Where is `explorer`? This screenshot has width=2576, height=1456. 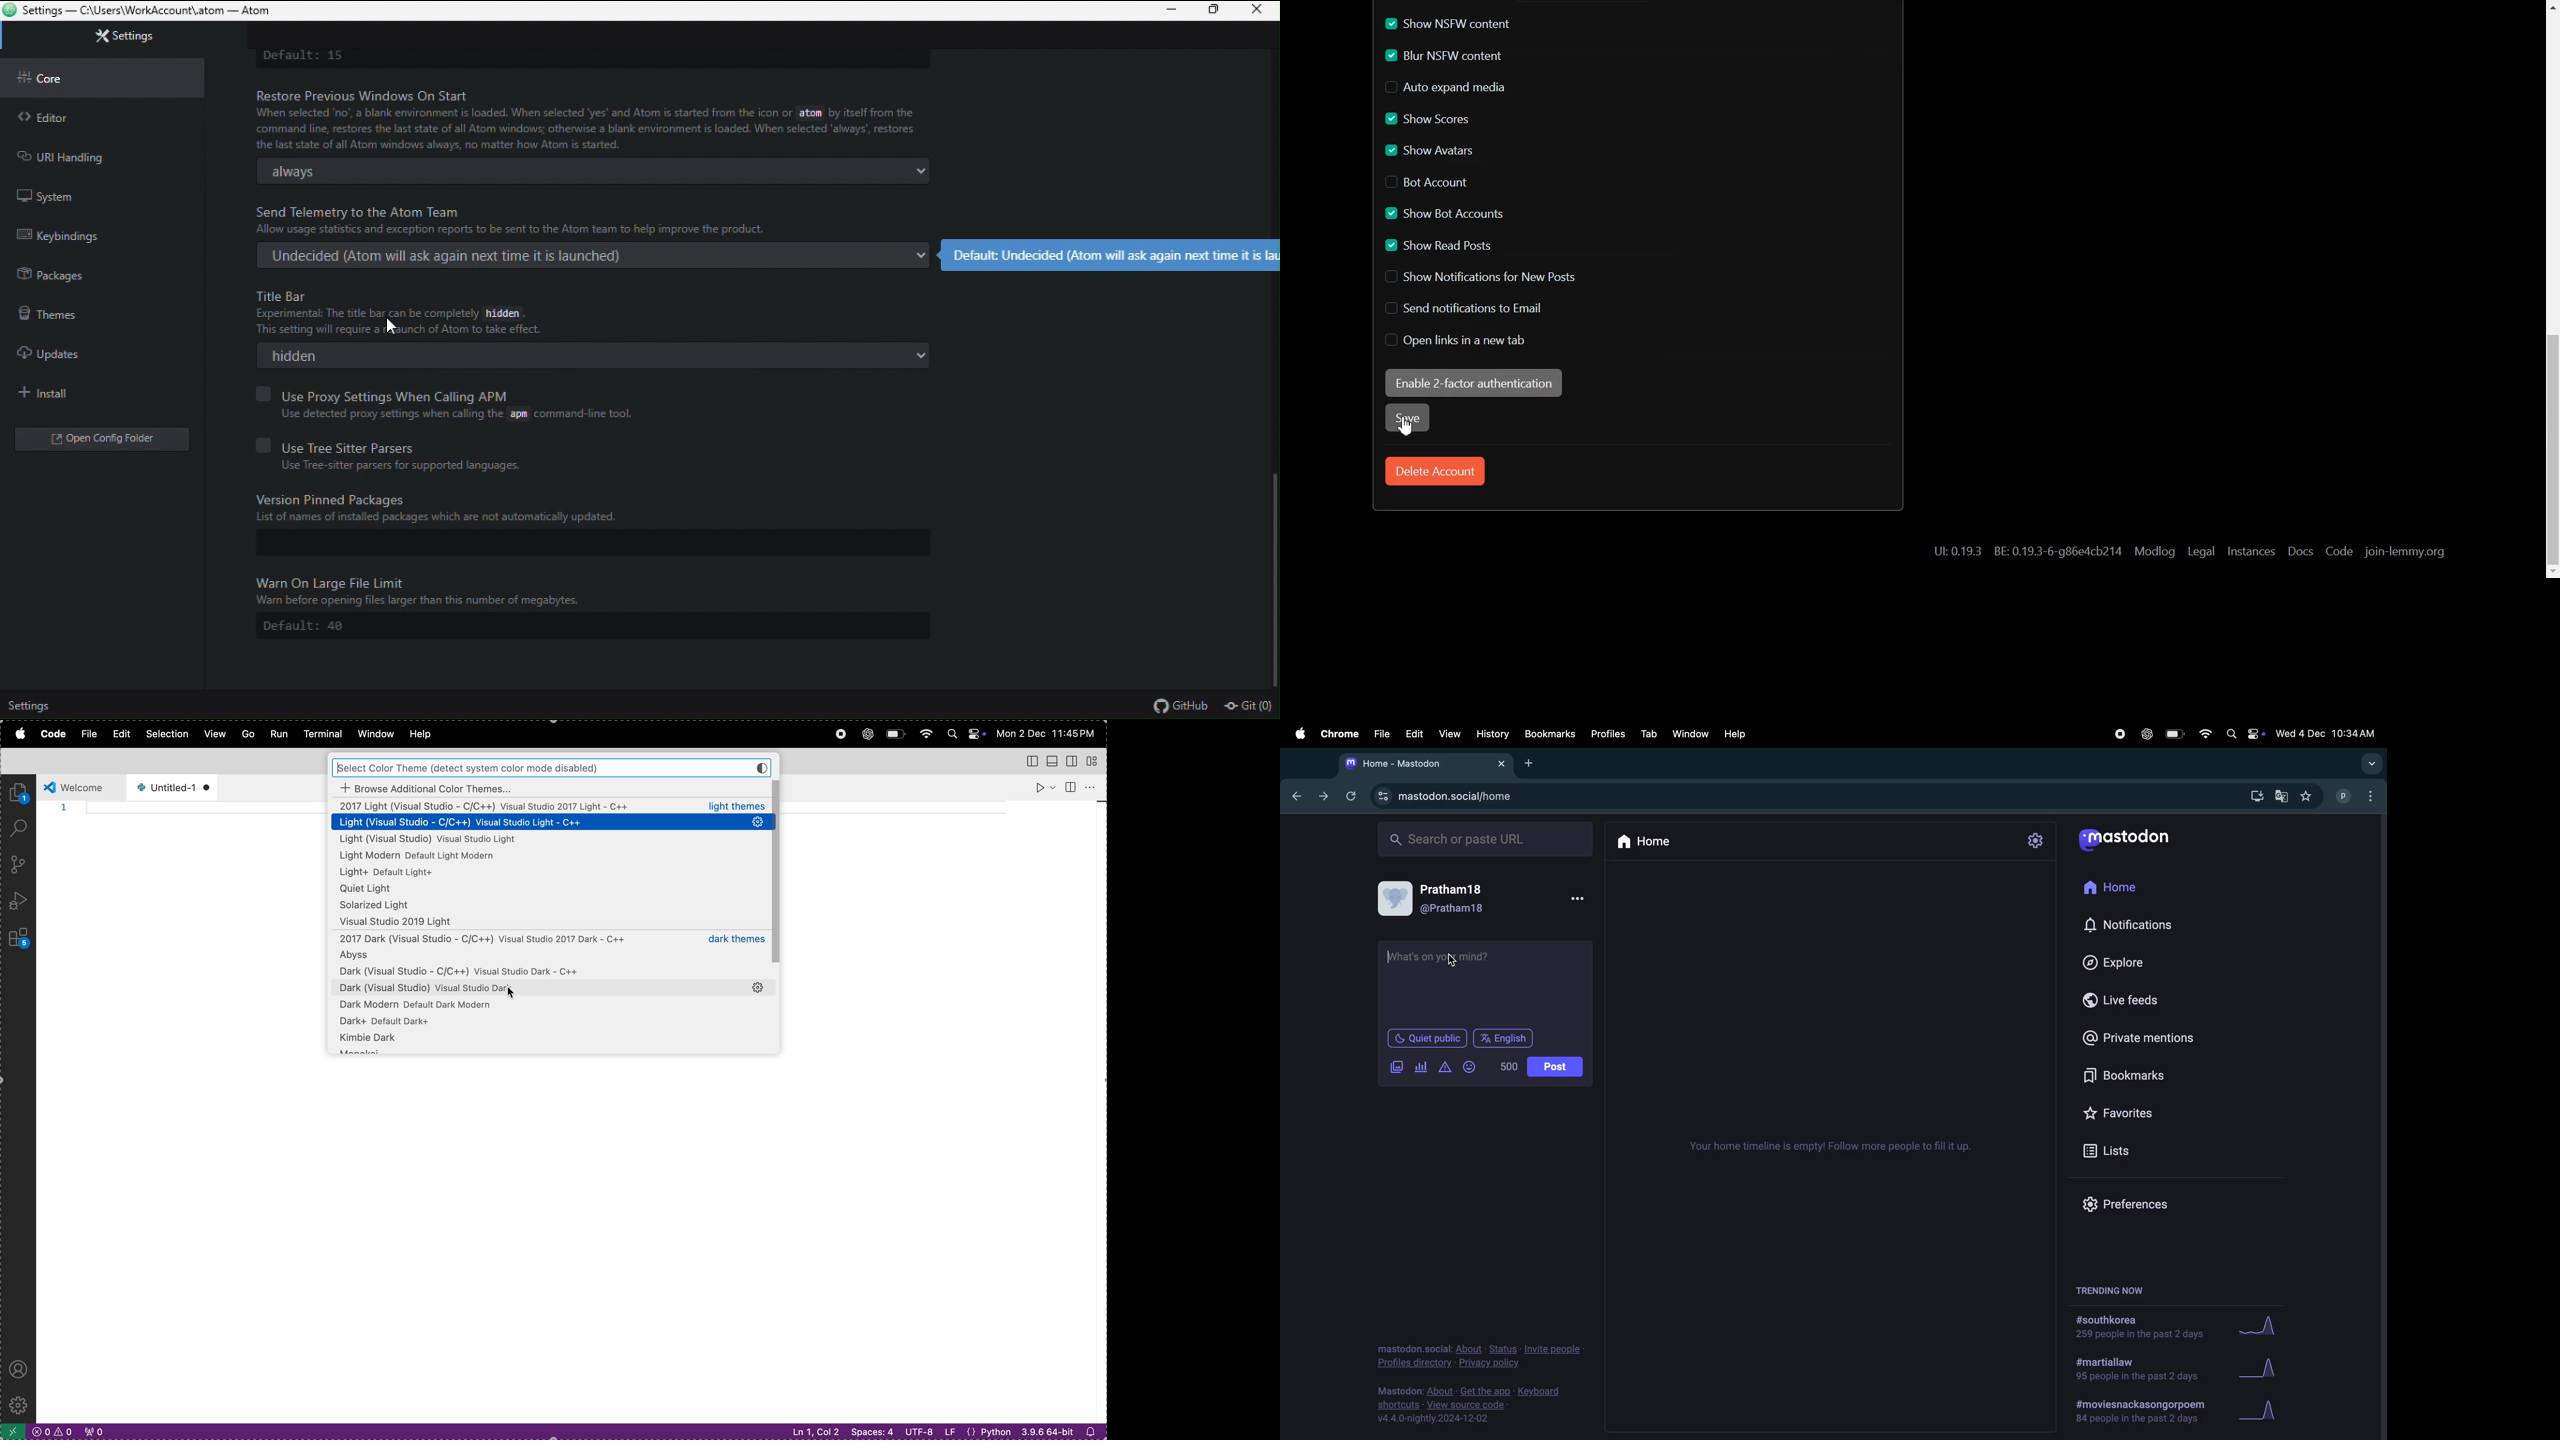 explorer is located at coordinates (20, 792).